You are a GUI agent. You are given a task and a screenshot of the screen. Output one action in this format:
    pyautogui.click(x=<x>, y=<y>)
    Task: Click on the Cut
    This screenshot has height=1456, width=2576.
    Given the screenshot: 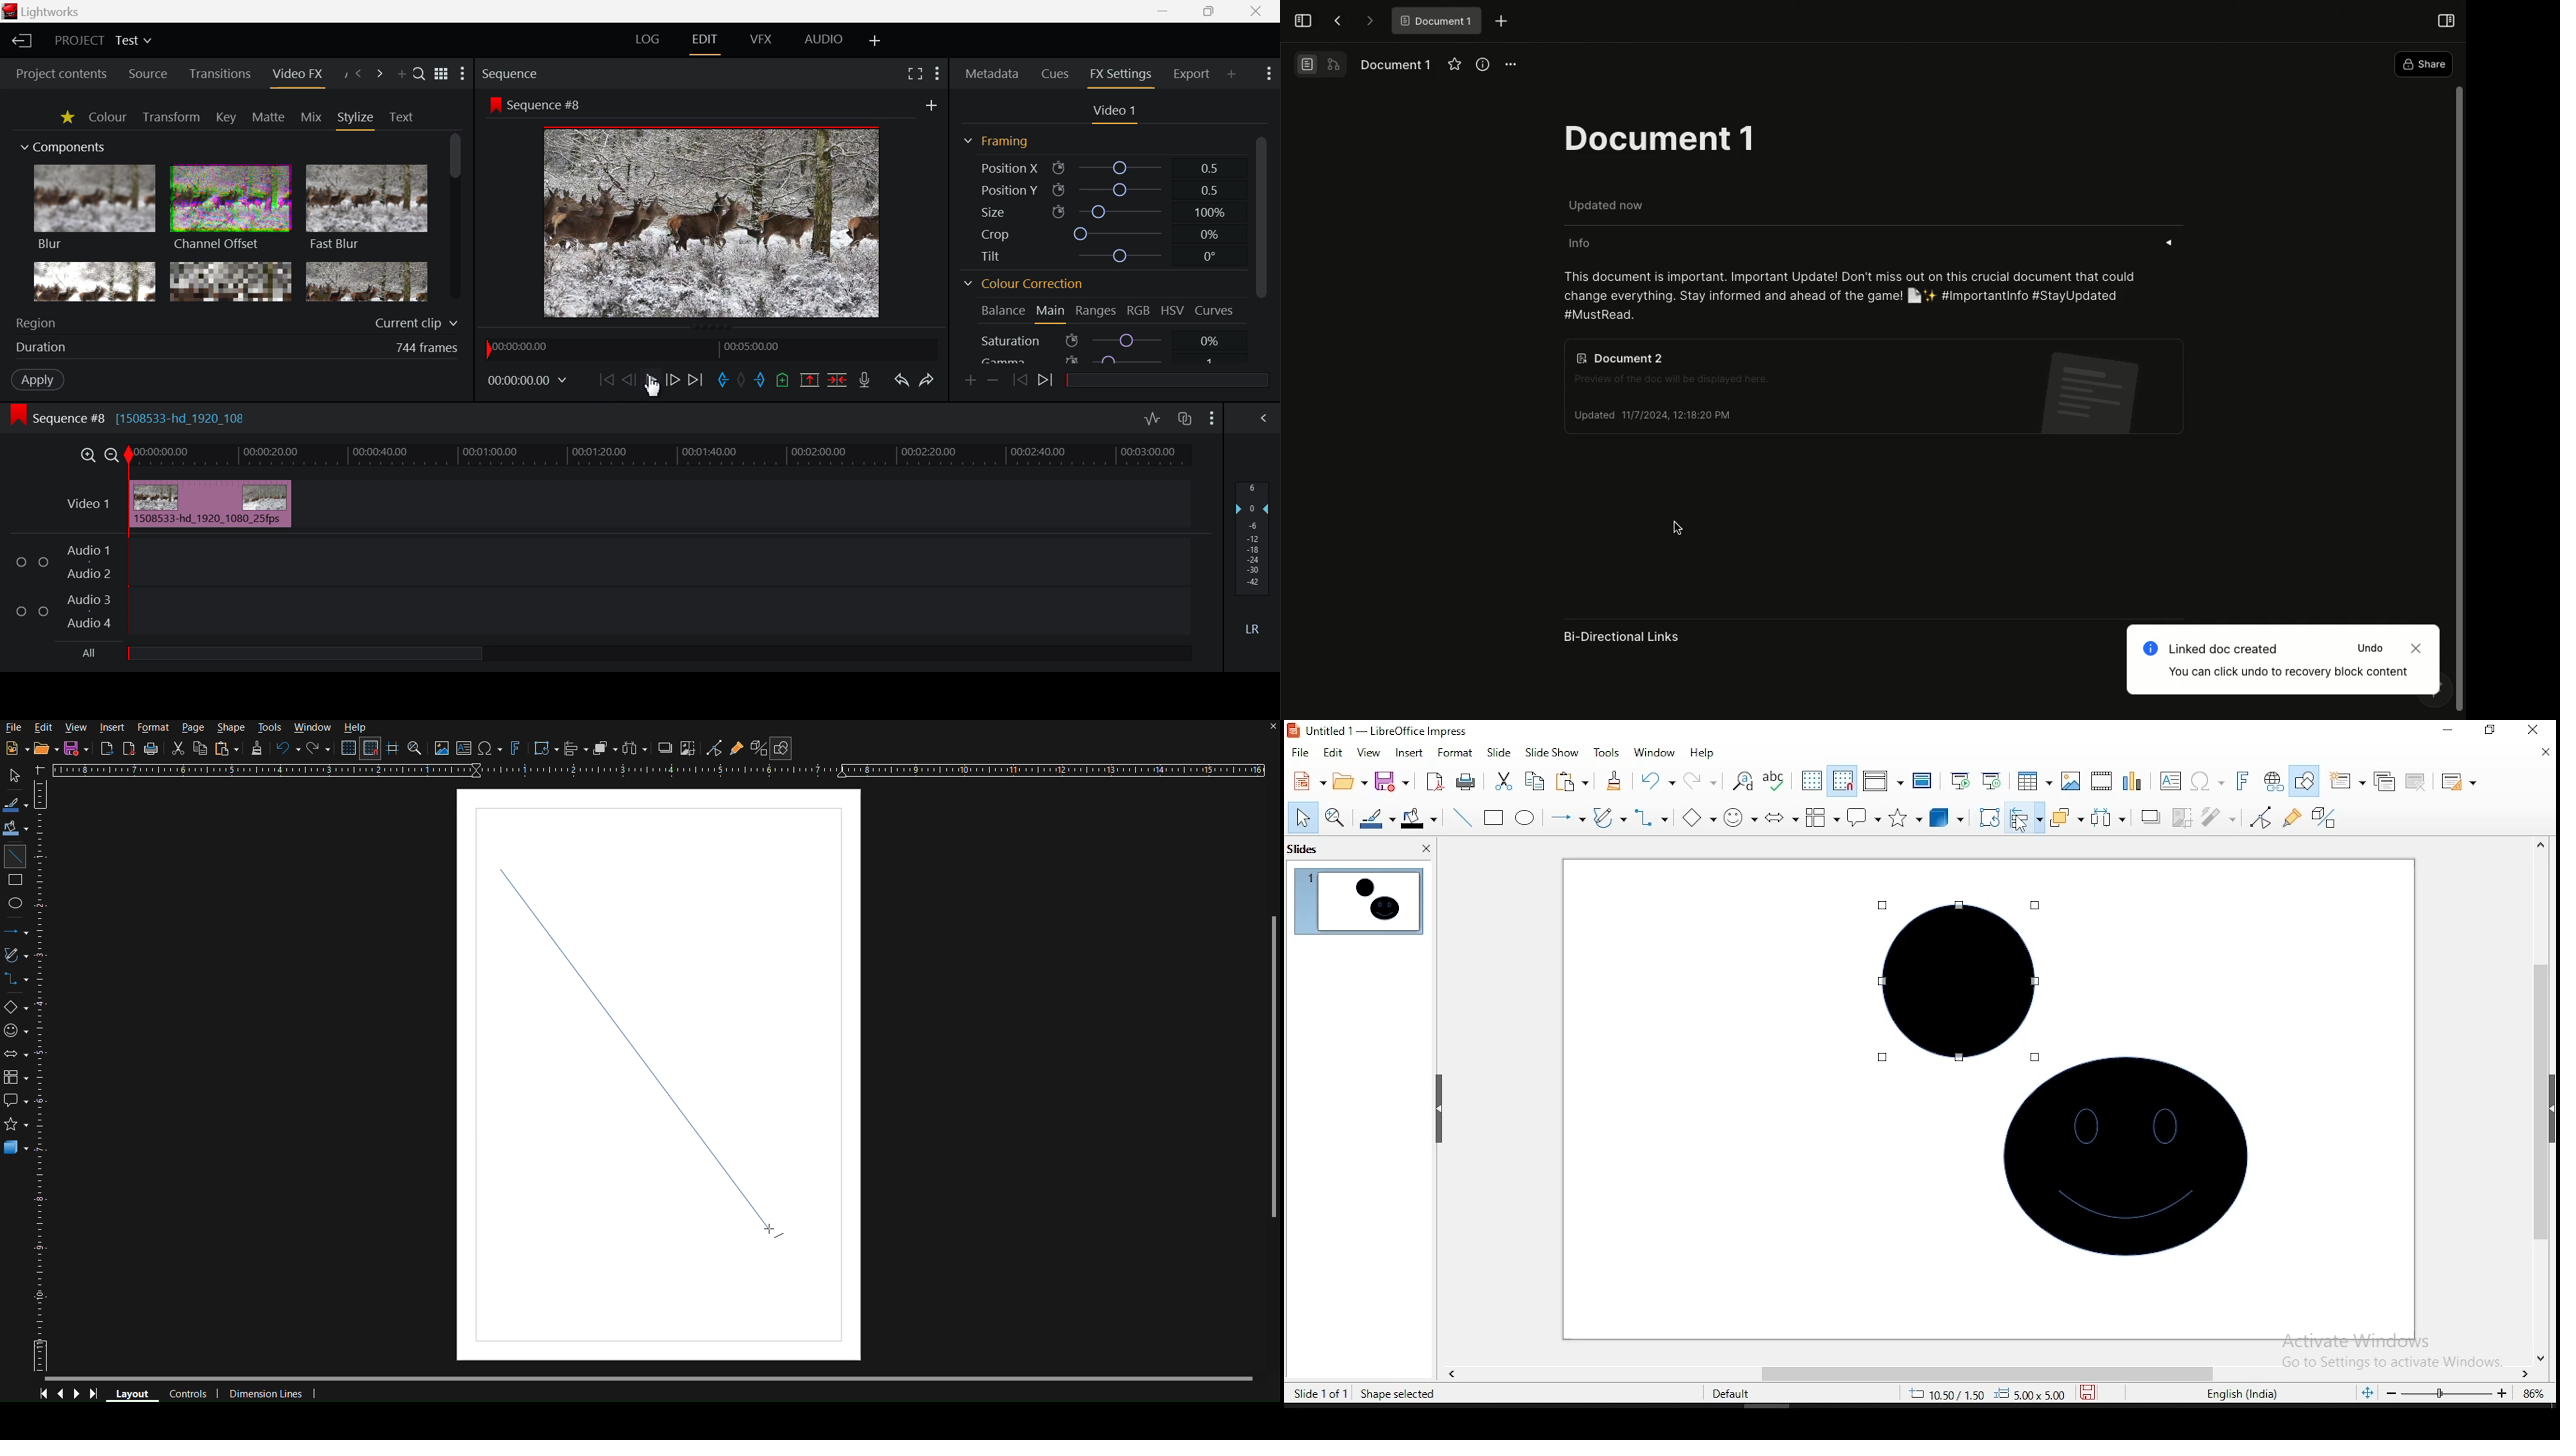 What is the action you would take?
    pyautogui.click(x=178, y=749)
    